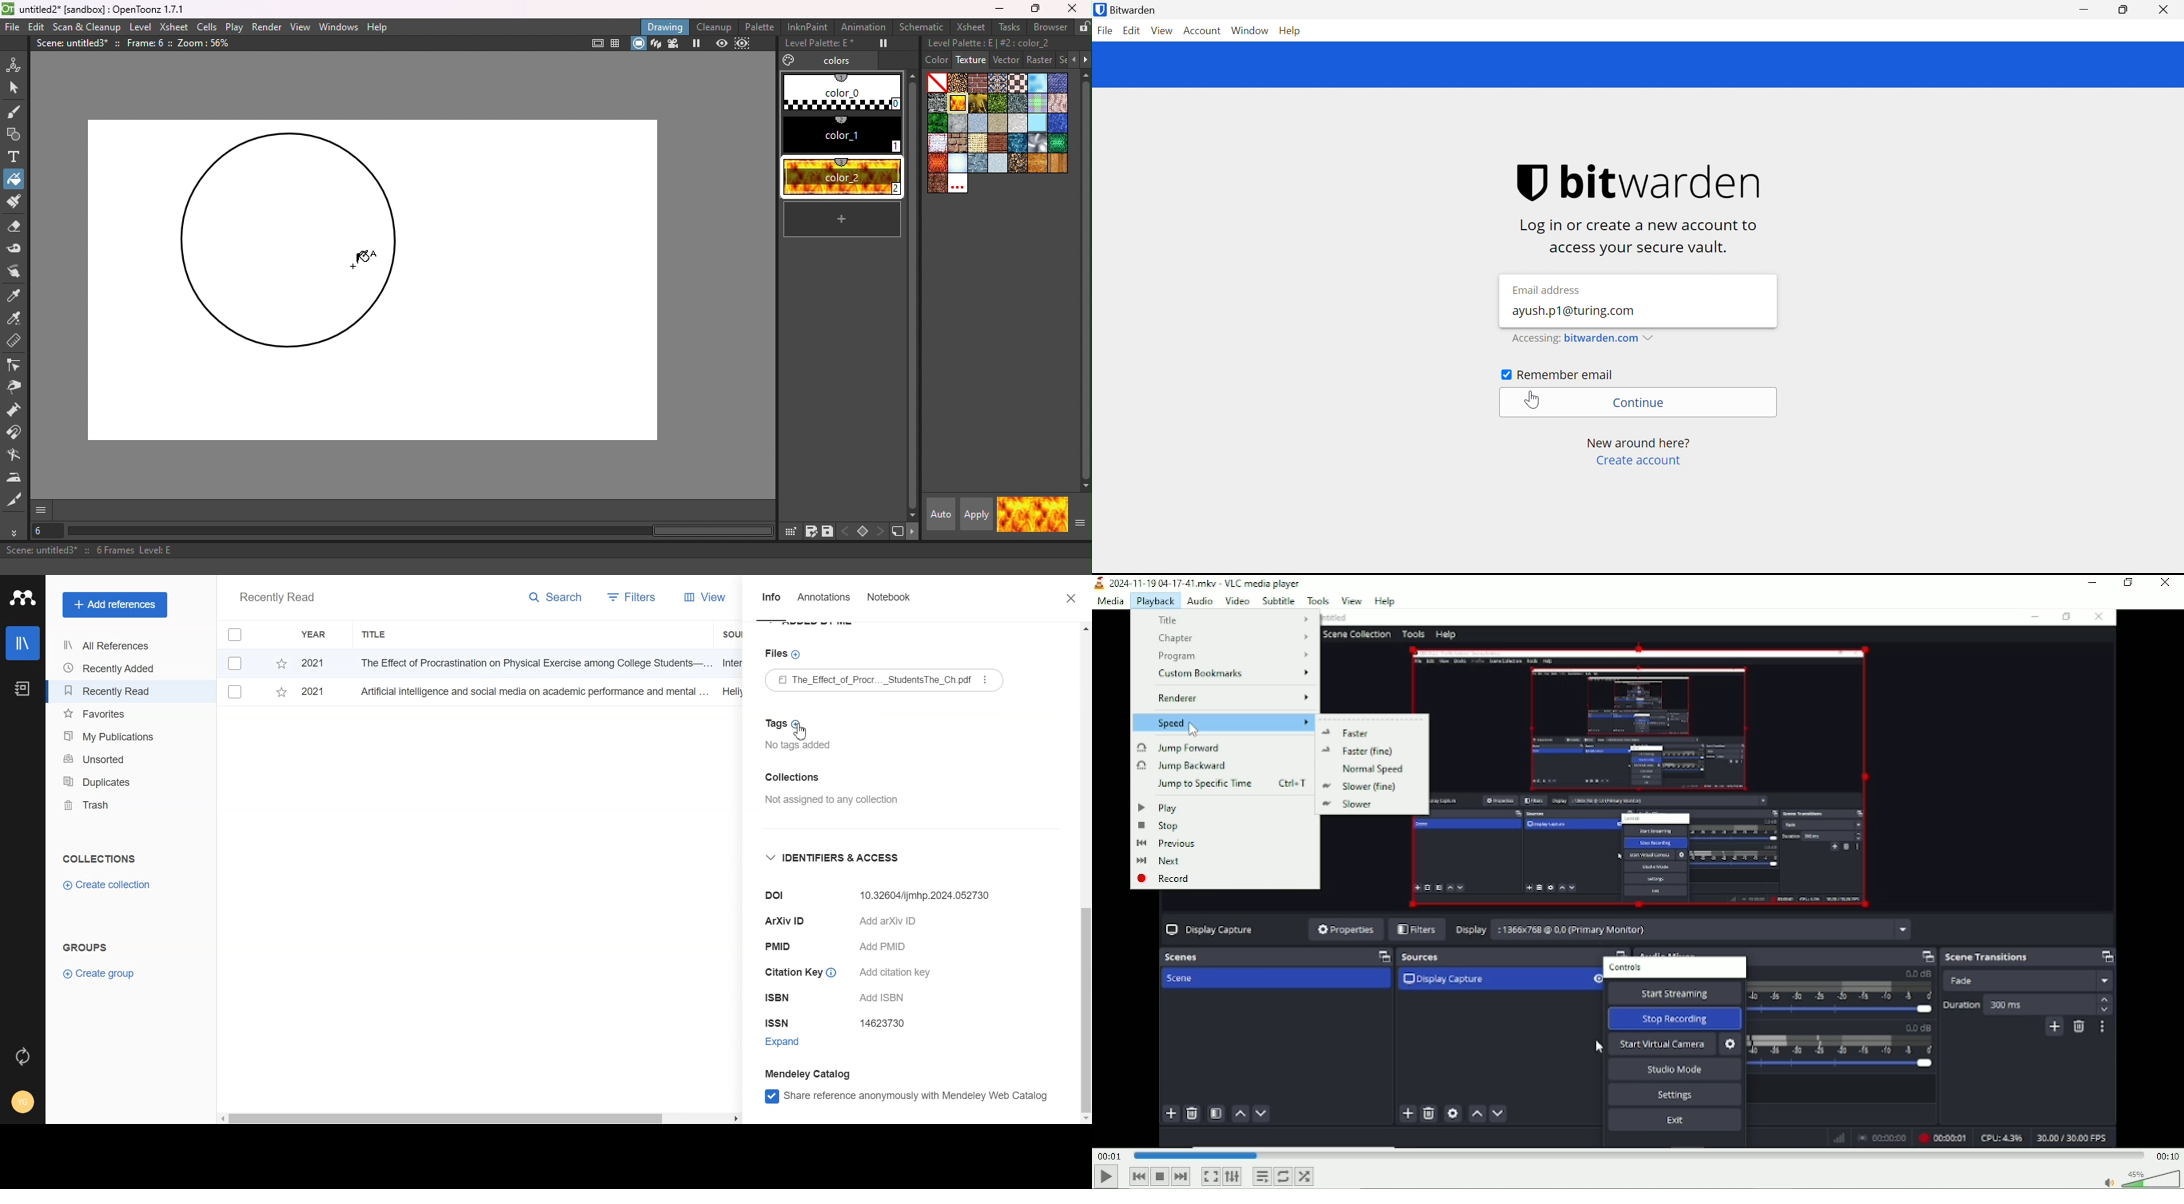 This screenshot has height=1204, width=2184. Describe the element at coordinates (1038, 163) in the screenshot. I see `woodgran.bmp` at that location.